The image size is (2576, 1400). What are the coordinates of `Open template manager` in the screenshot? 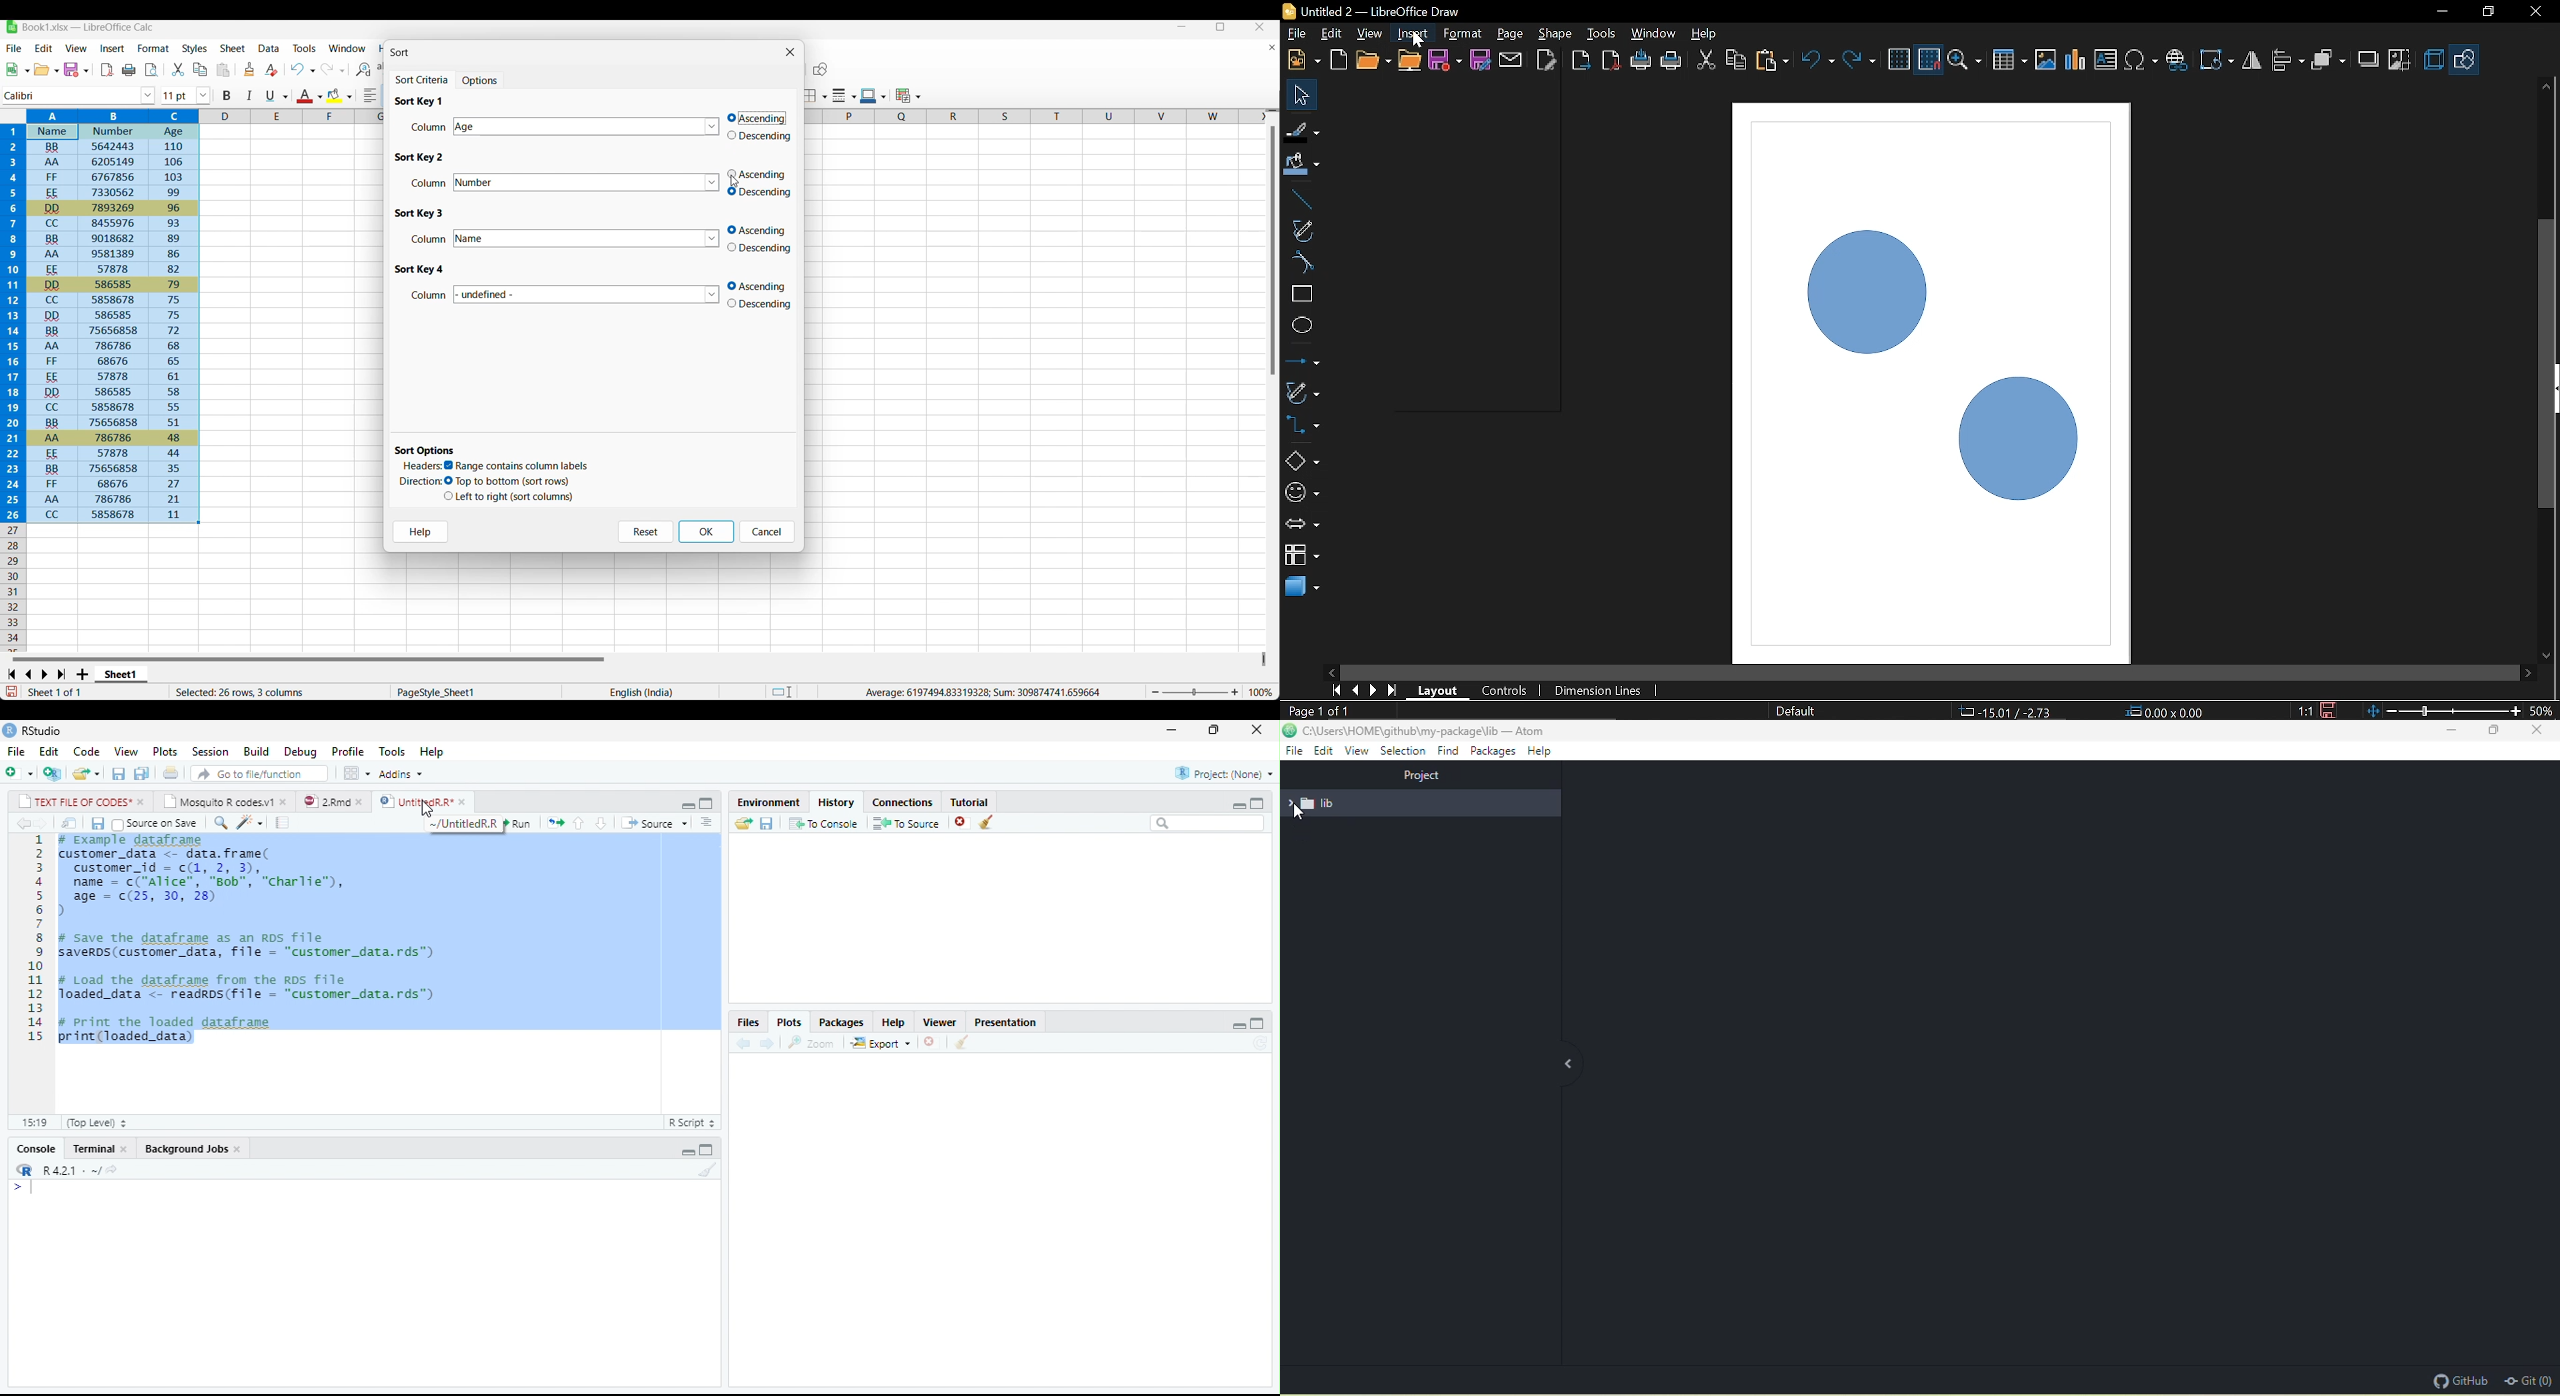 It's located at (1338, 60).